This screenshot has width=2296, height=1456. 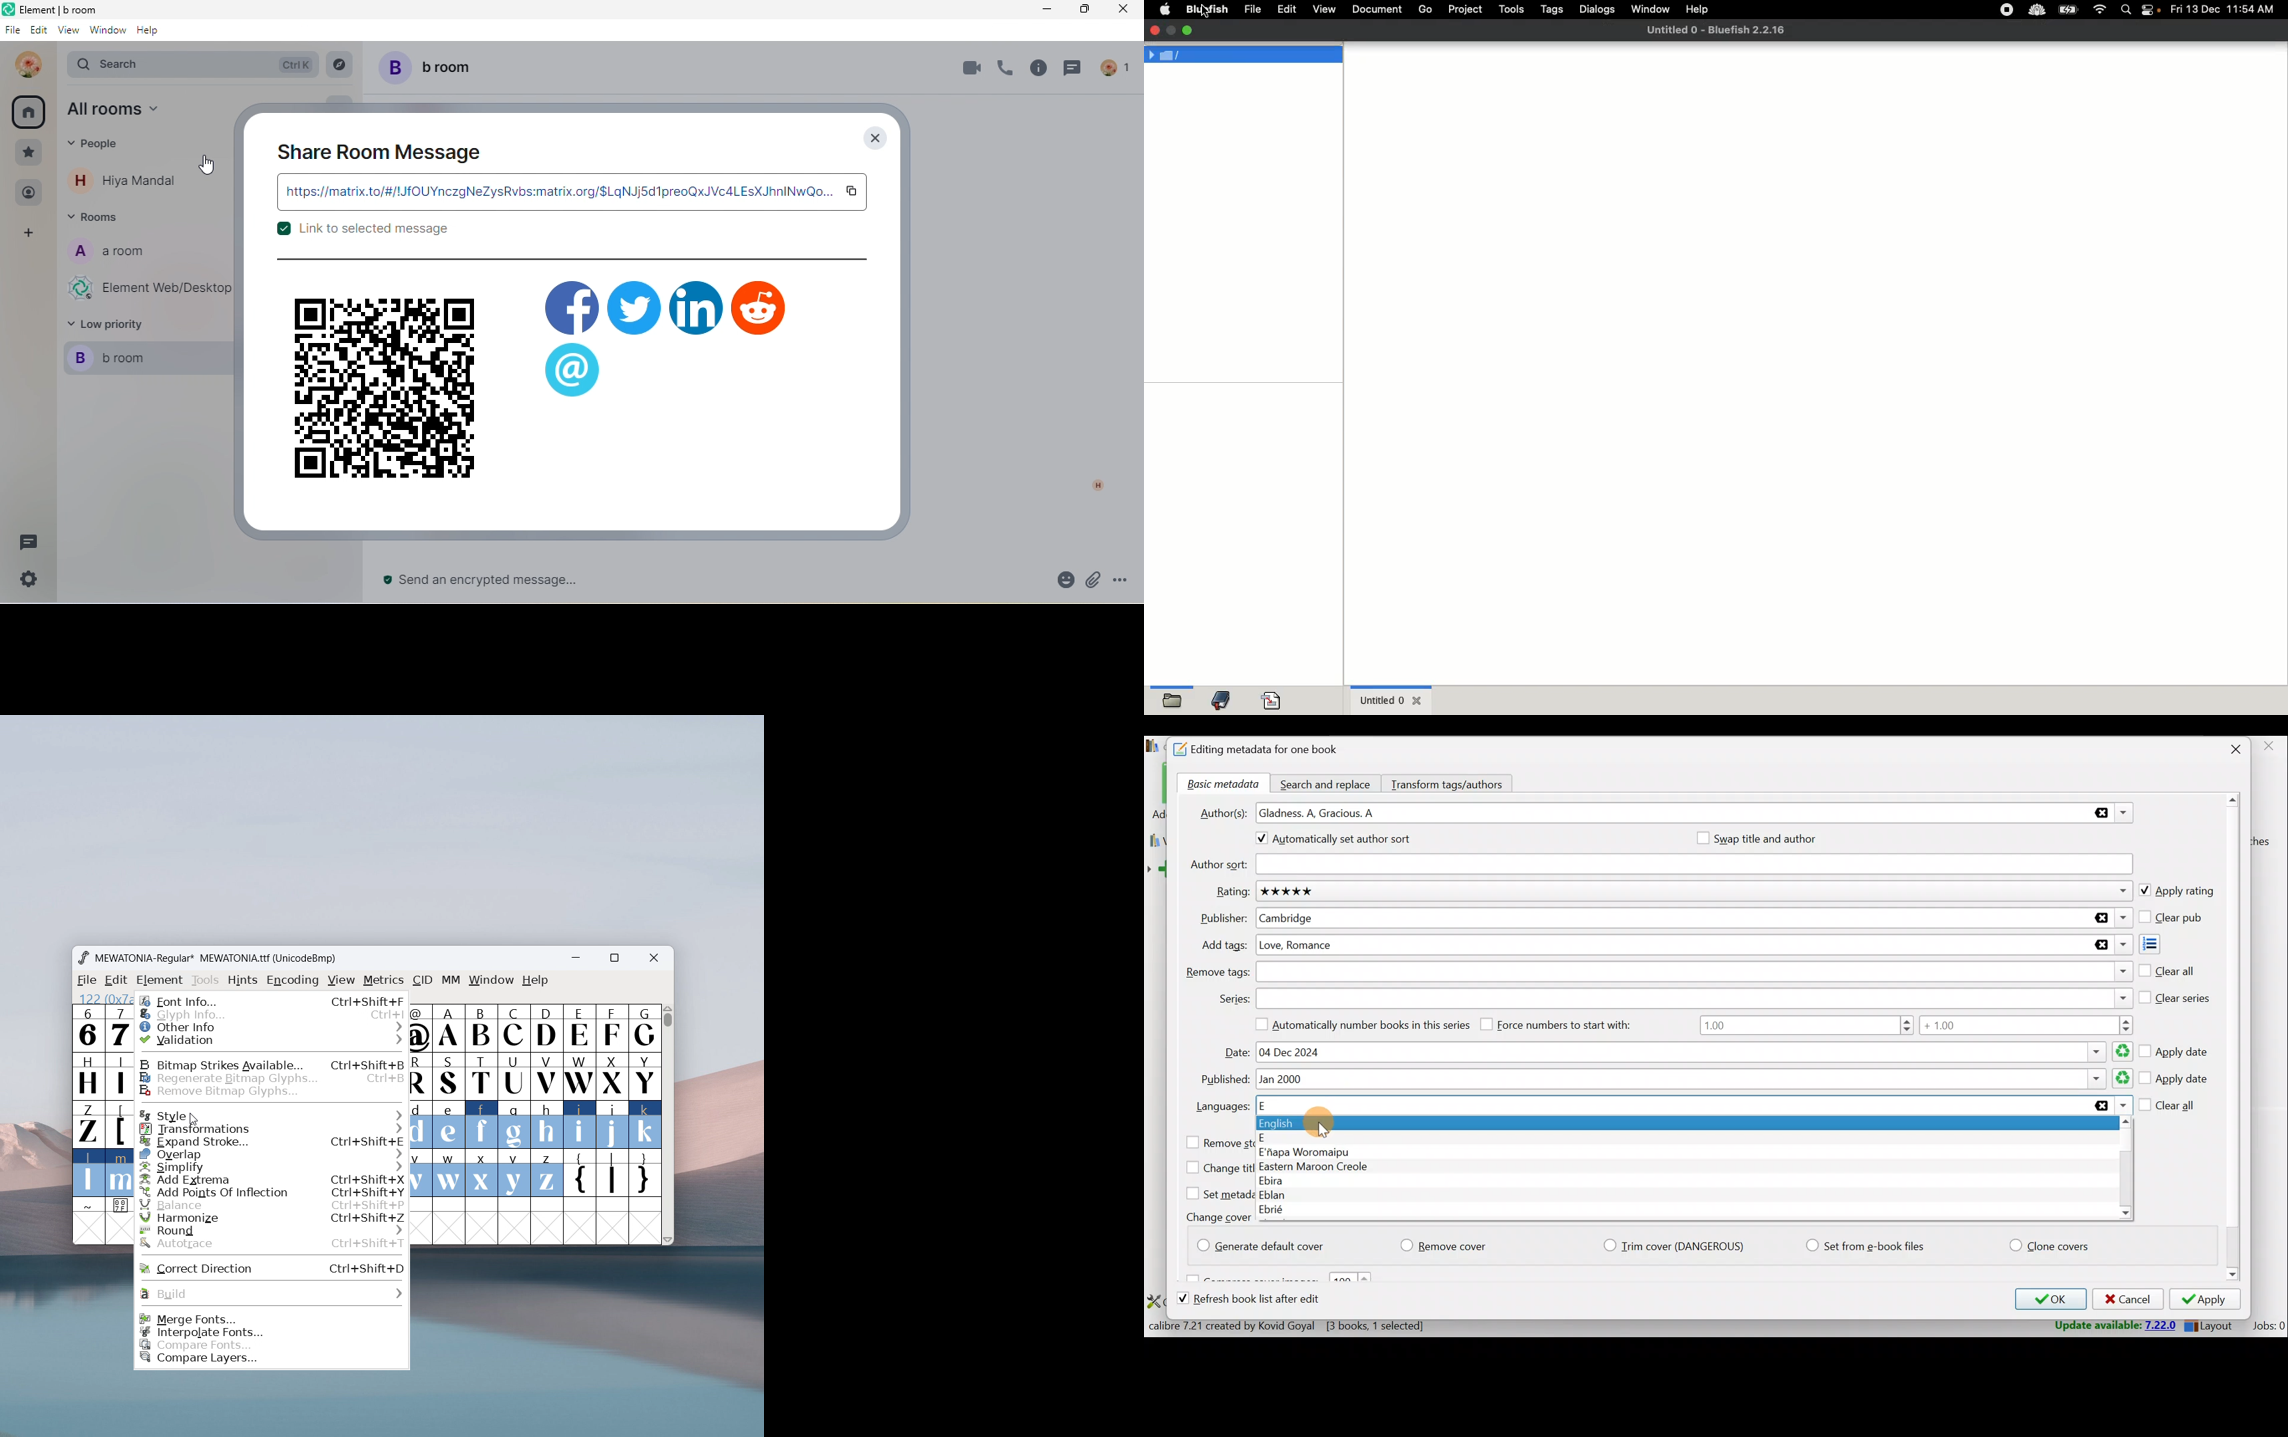 What do you see at coordinates (1223, 812) in the screenshot?
I see `Author(s):` at bounding box center [1223, 812].